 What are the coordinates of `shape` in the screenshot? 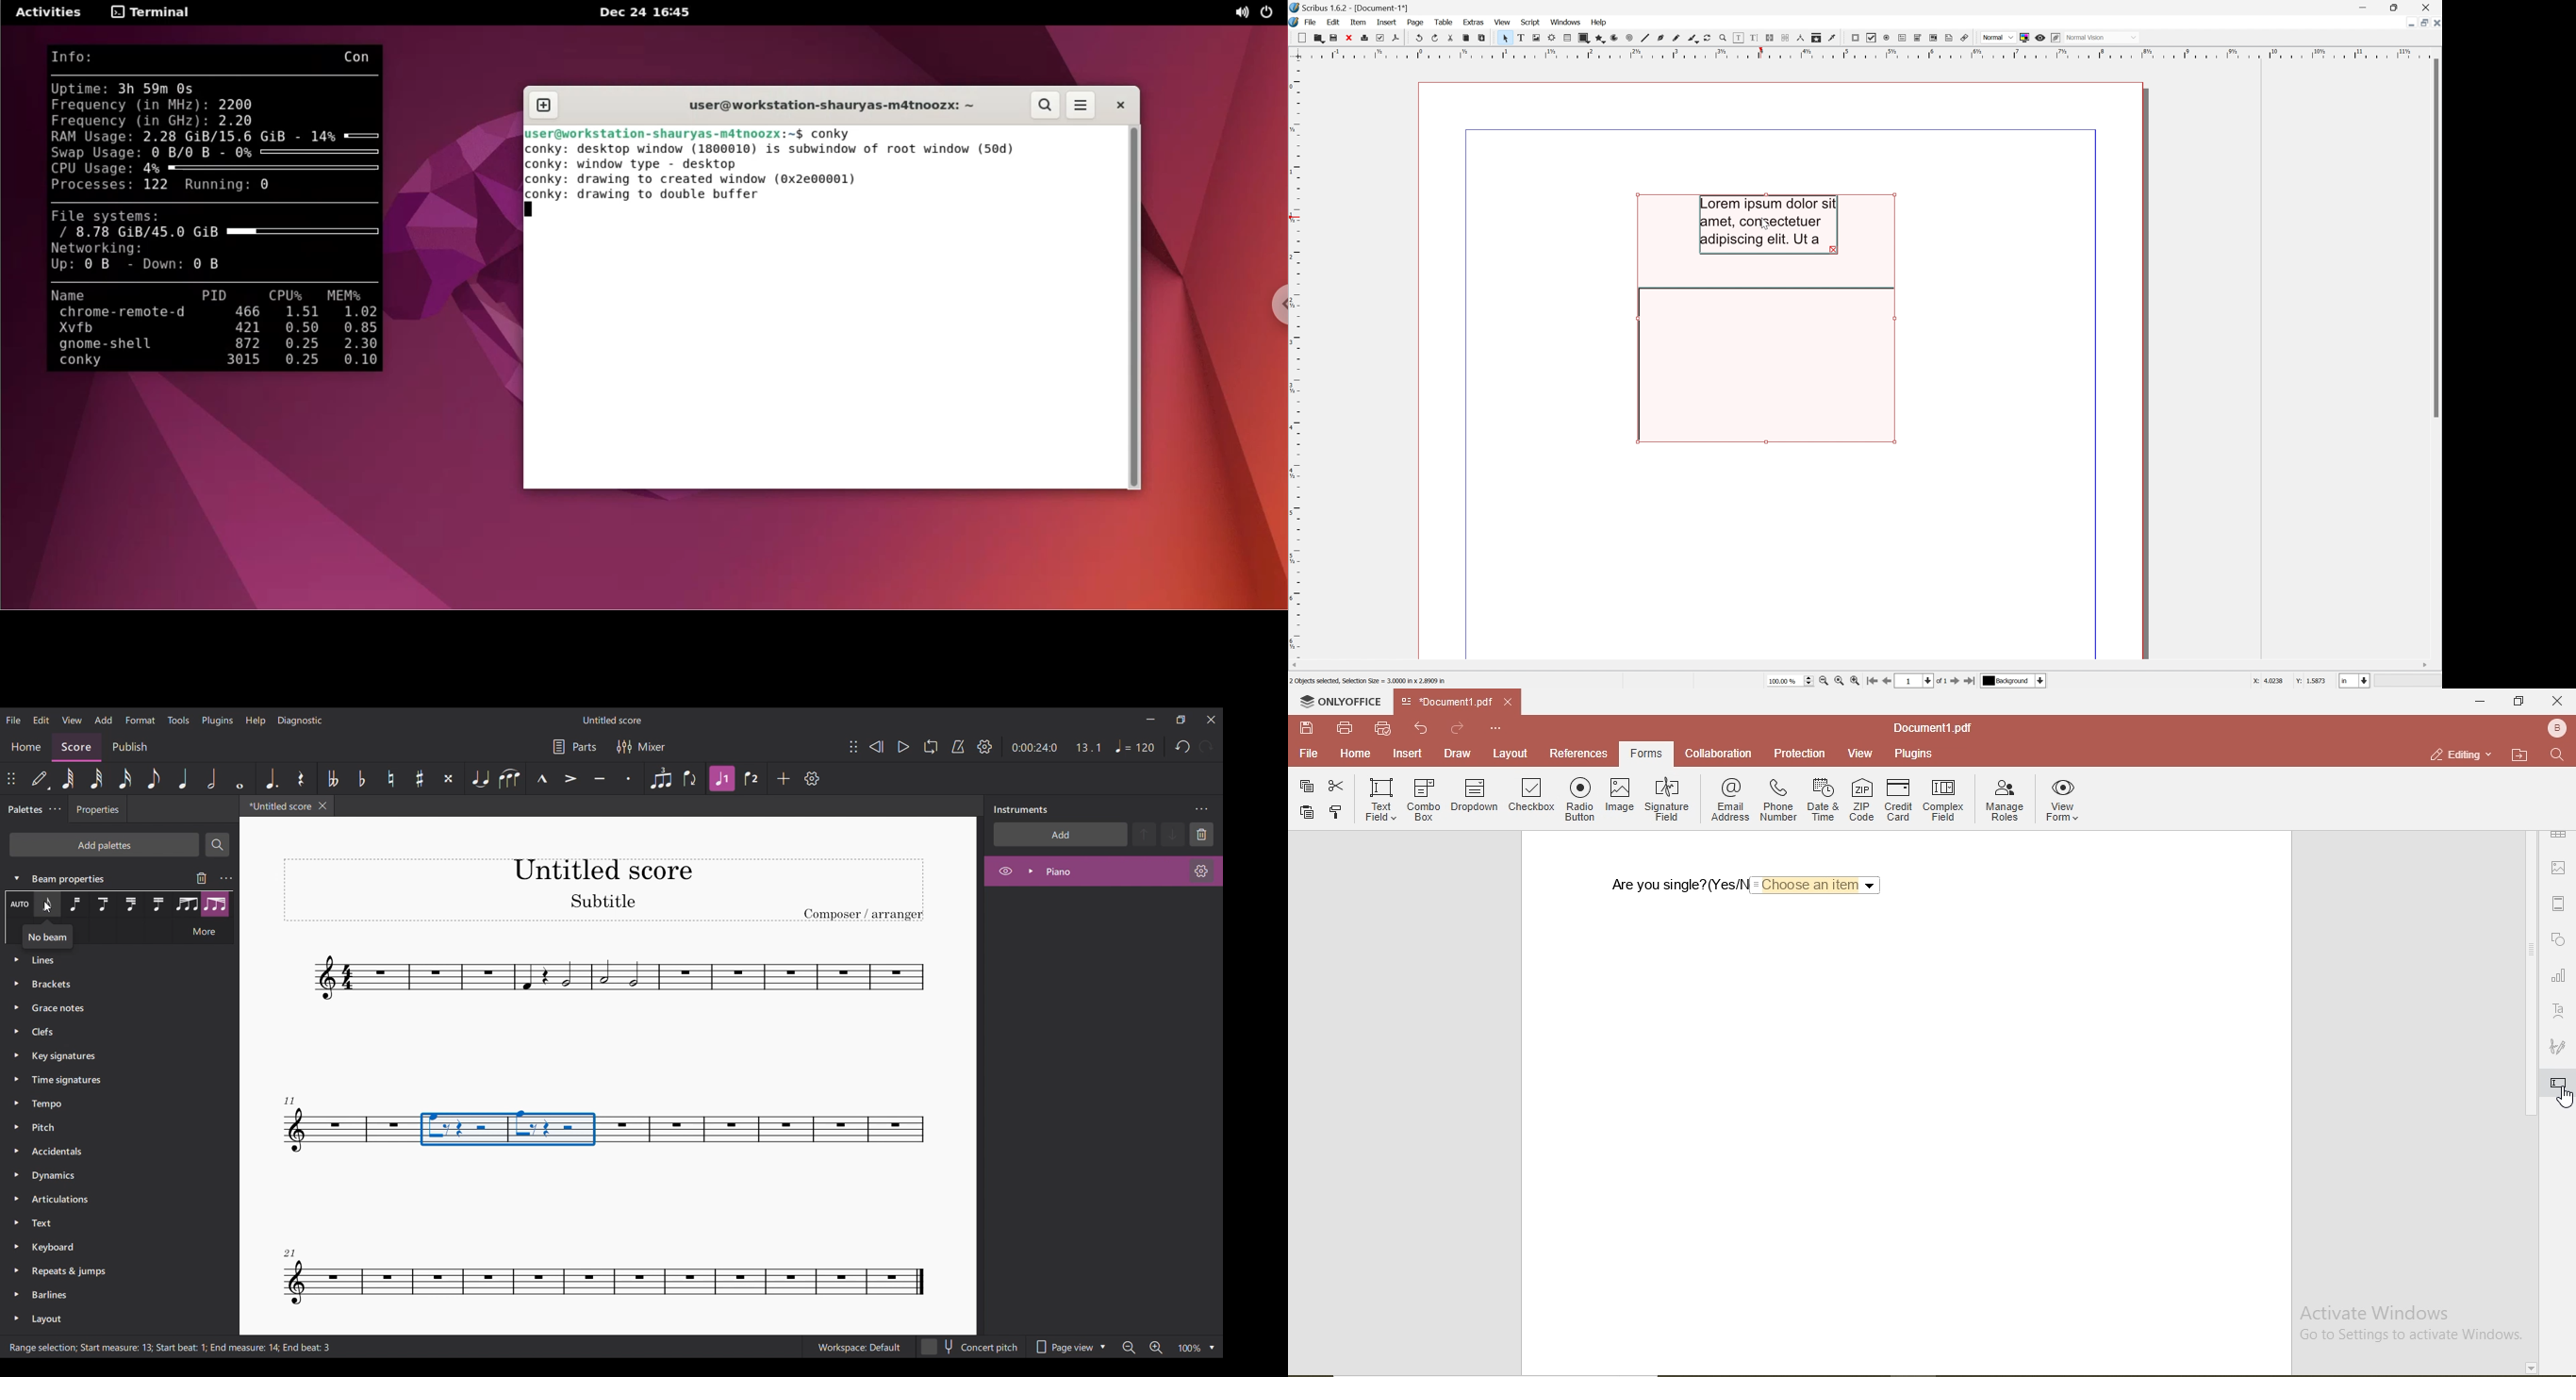 It's located at (2562, 942).